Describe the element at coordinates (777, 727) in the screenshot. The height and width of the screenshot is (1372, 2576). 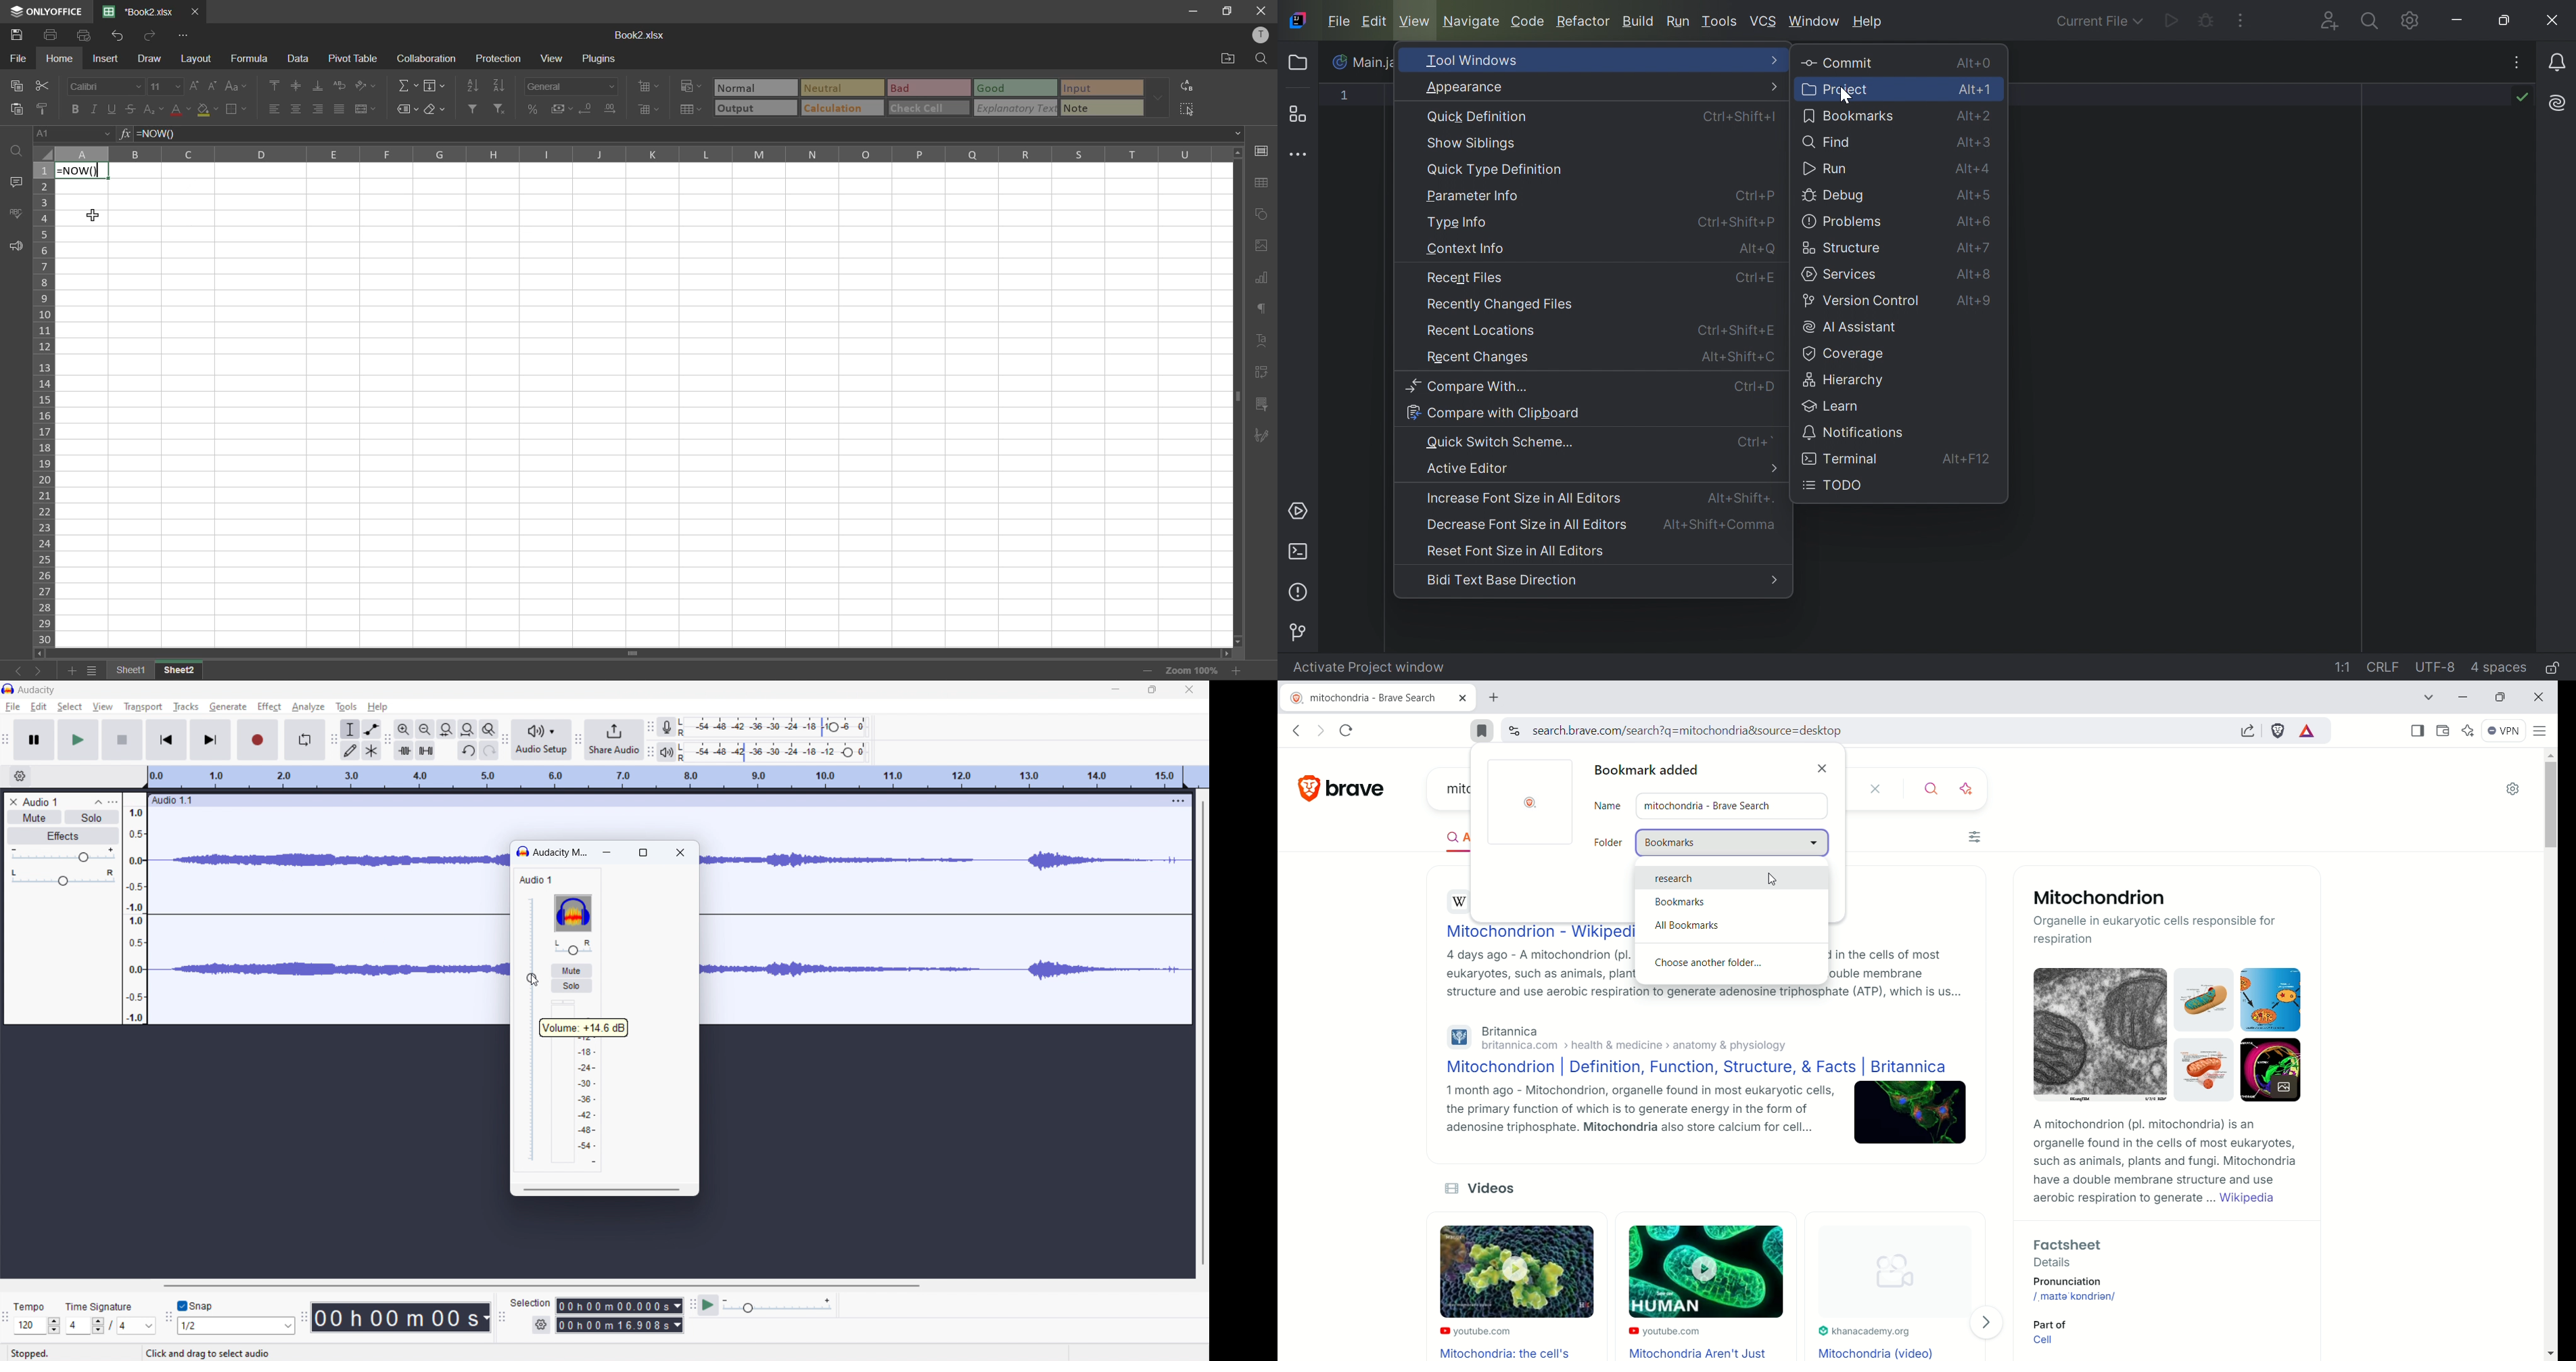
I see `record level` at that location.